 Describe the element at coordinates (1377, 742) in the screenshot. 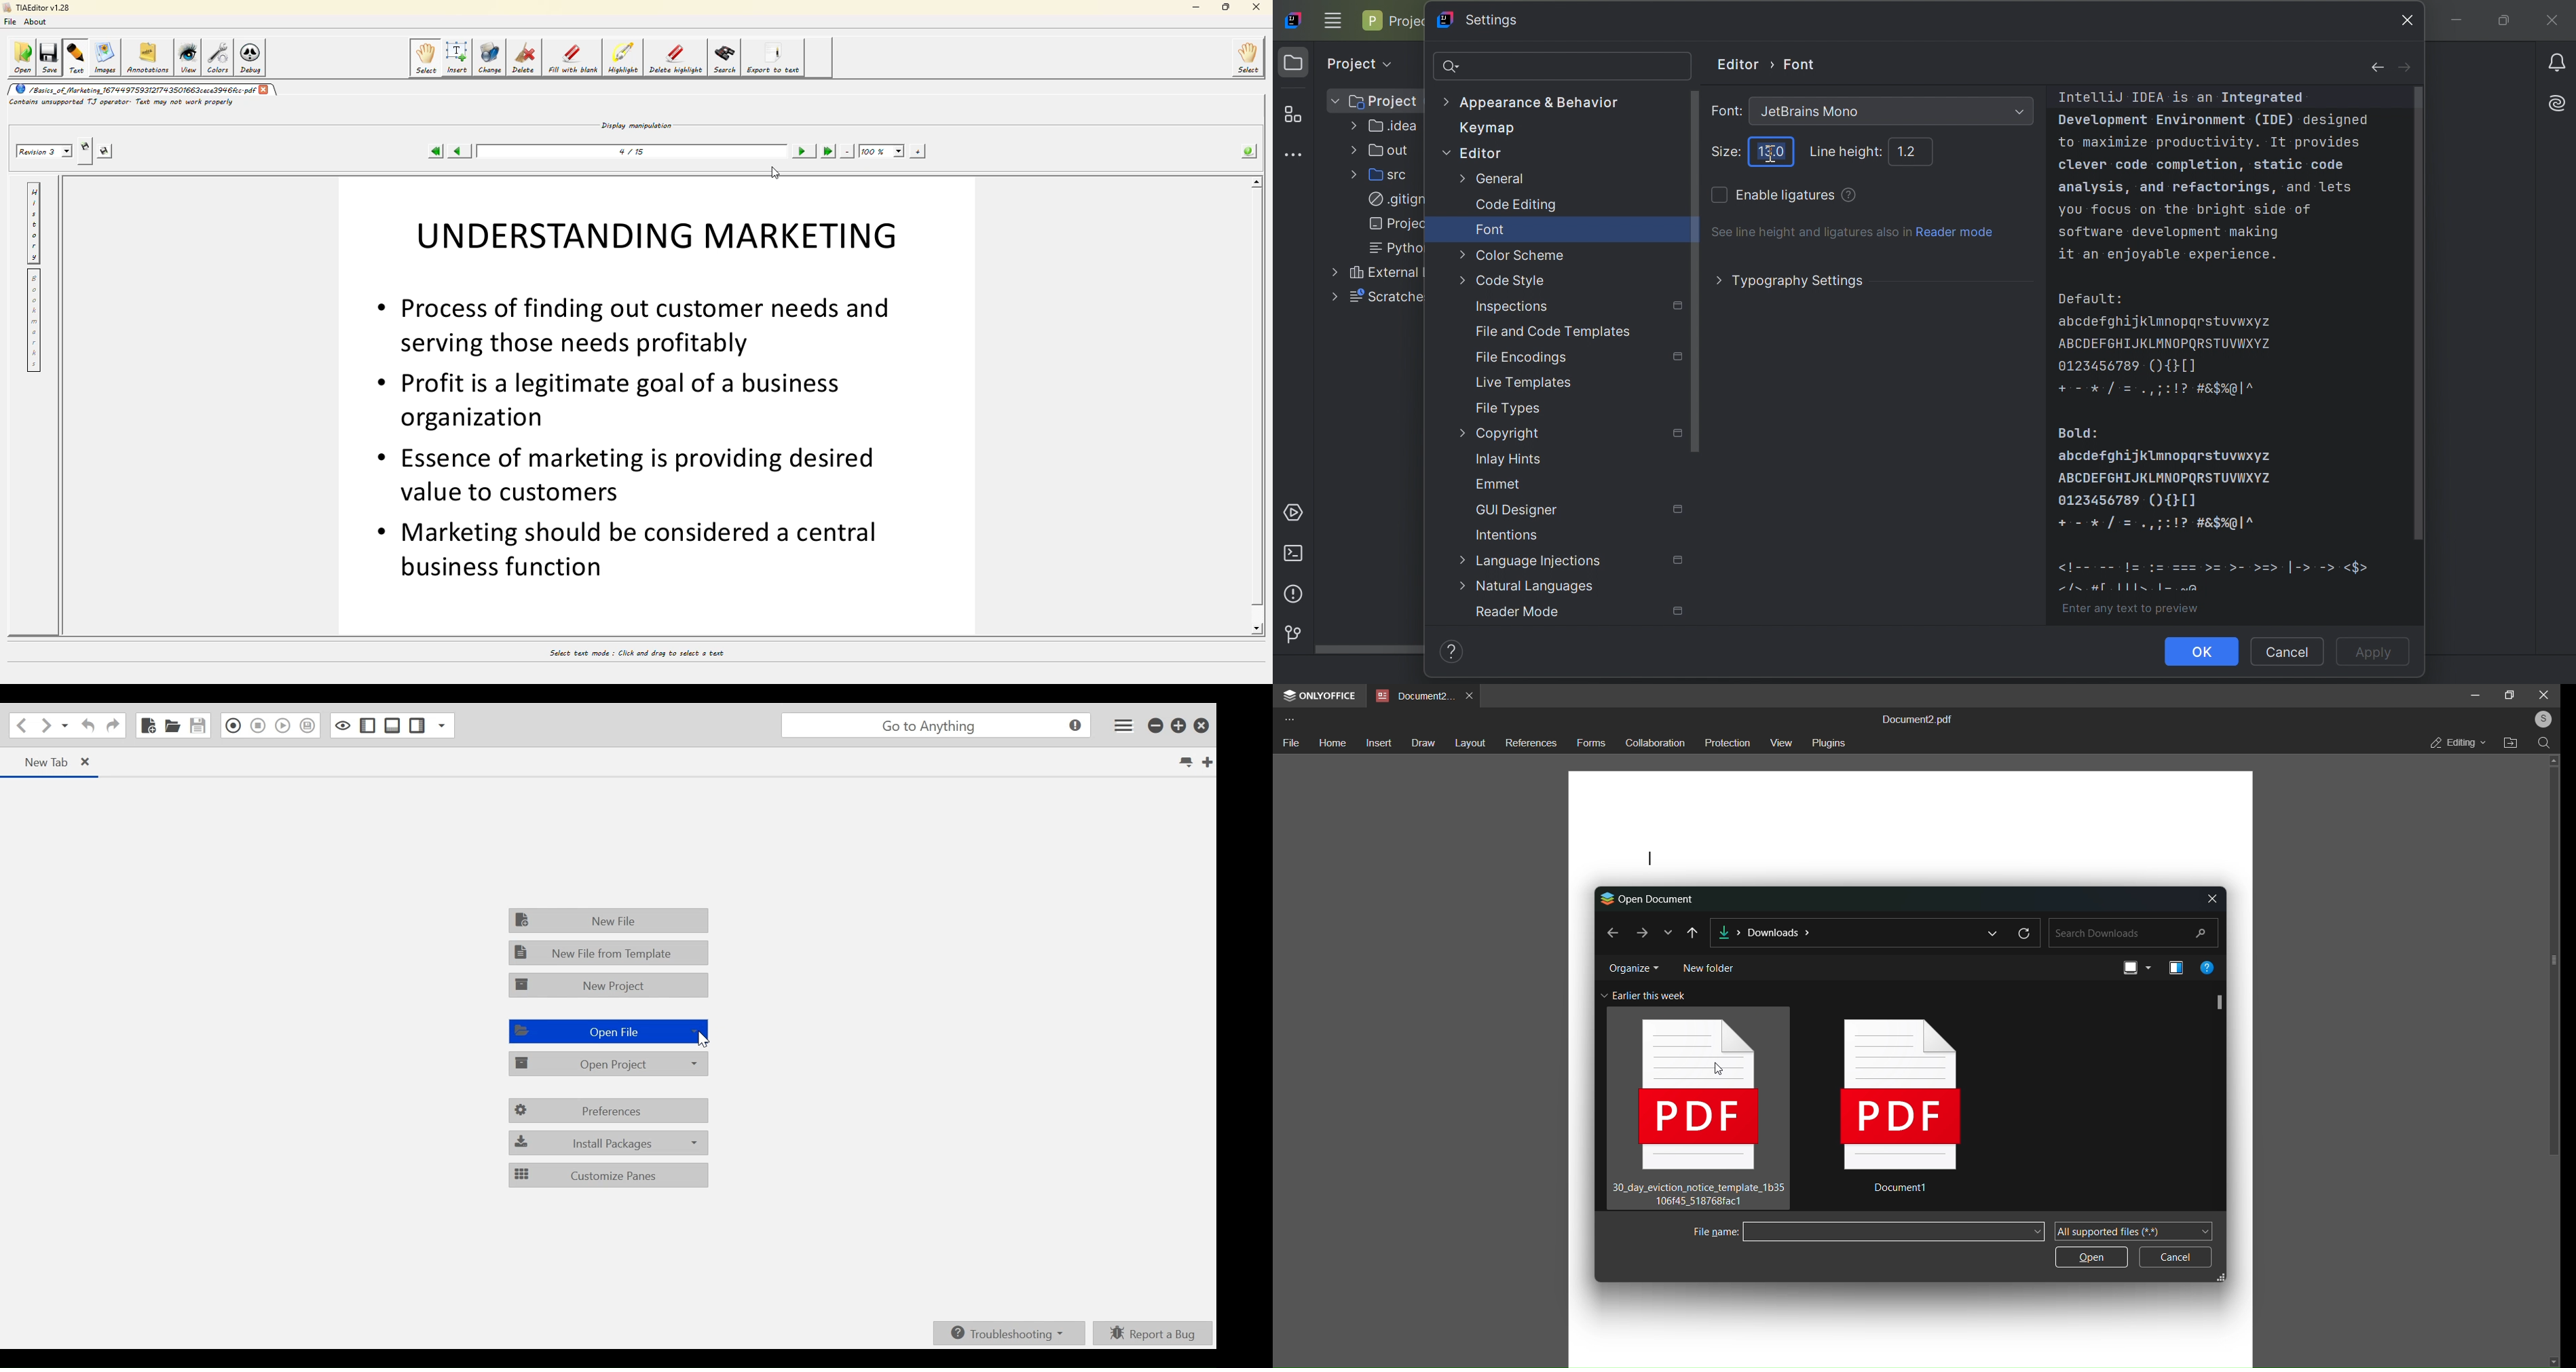

I see `insert` at that location.